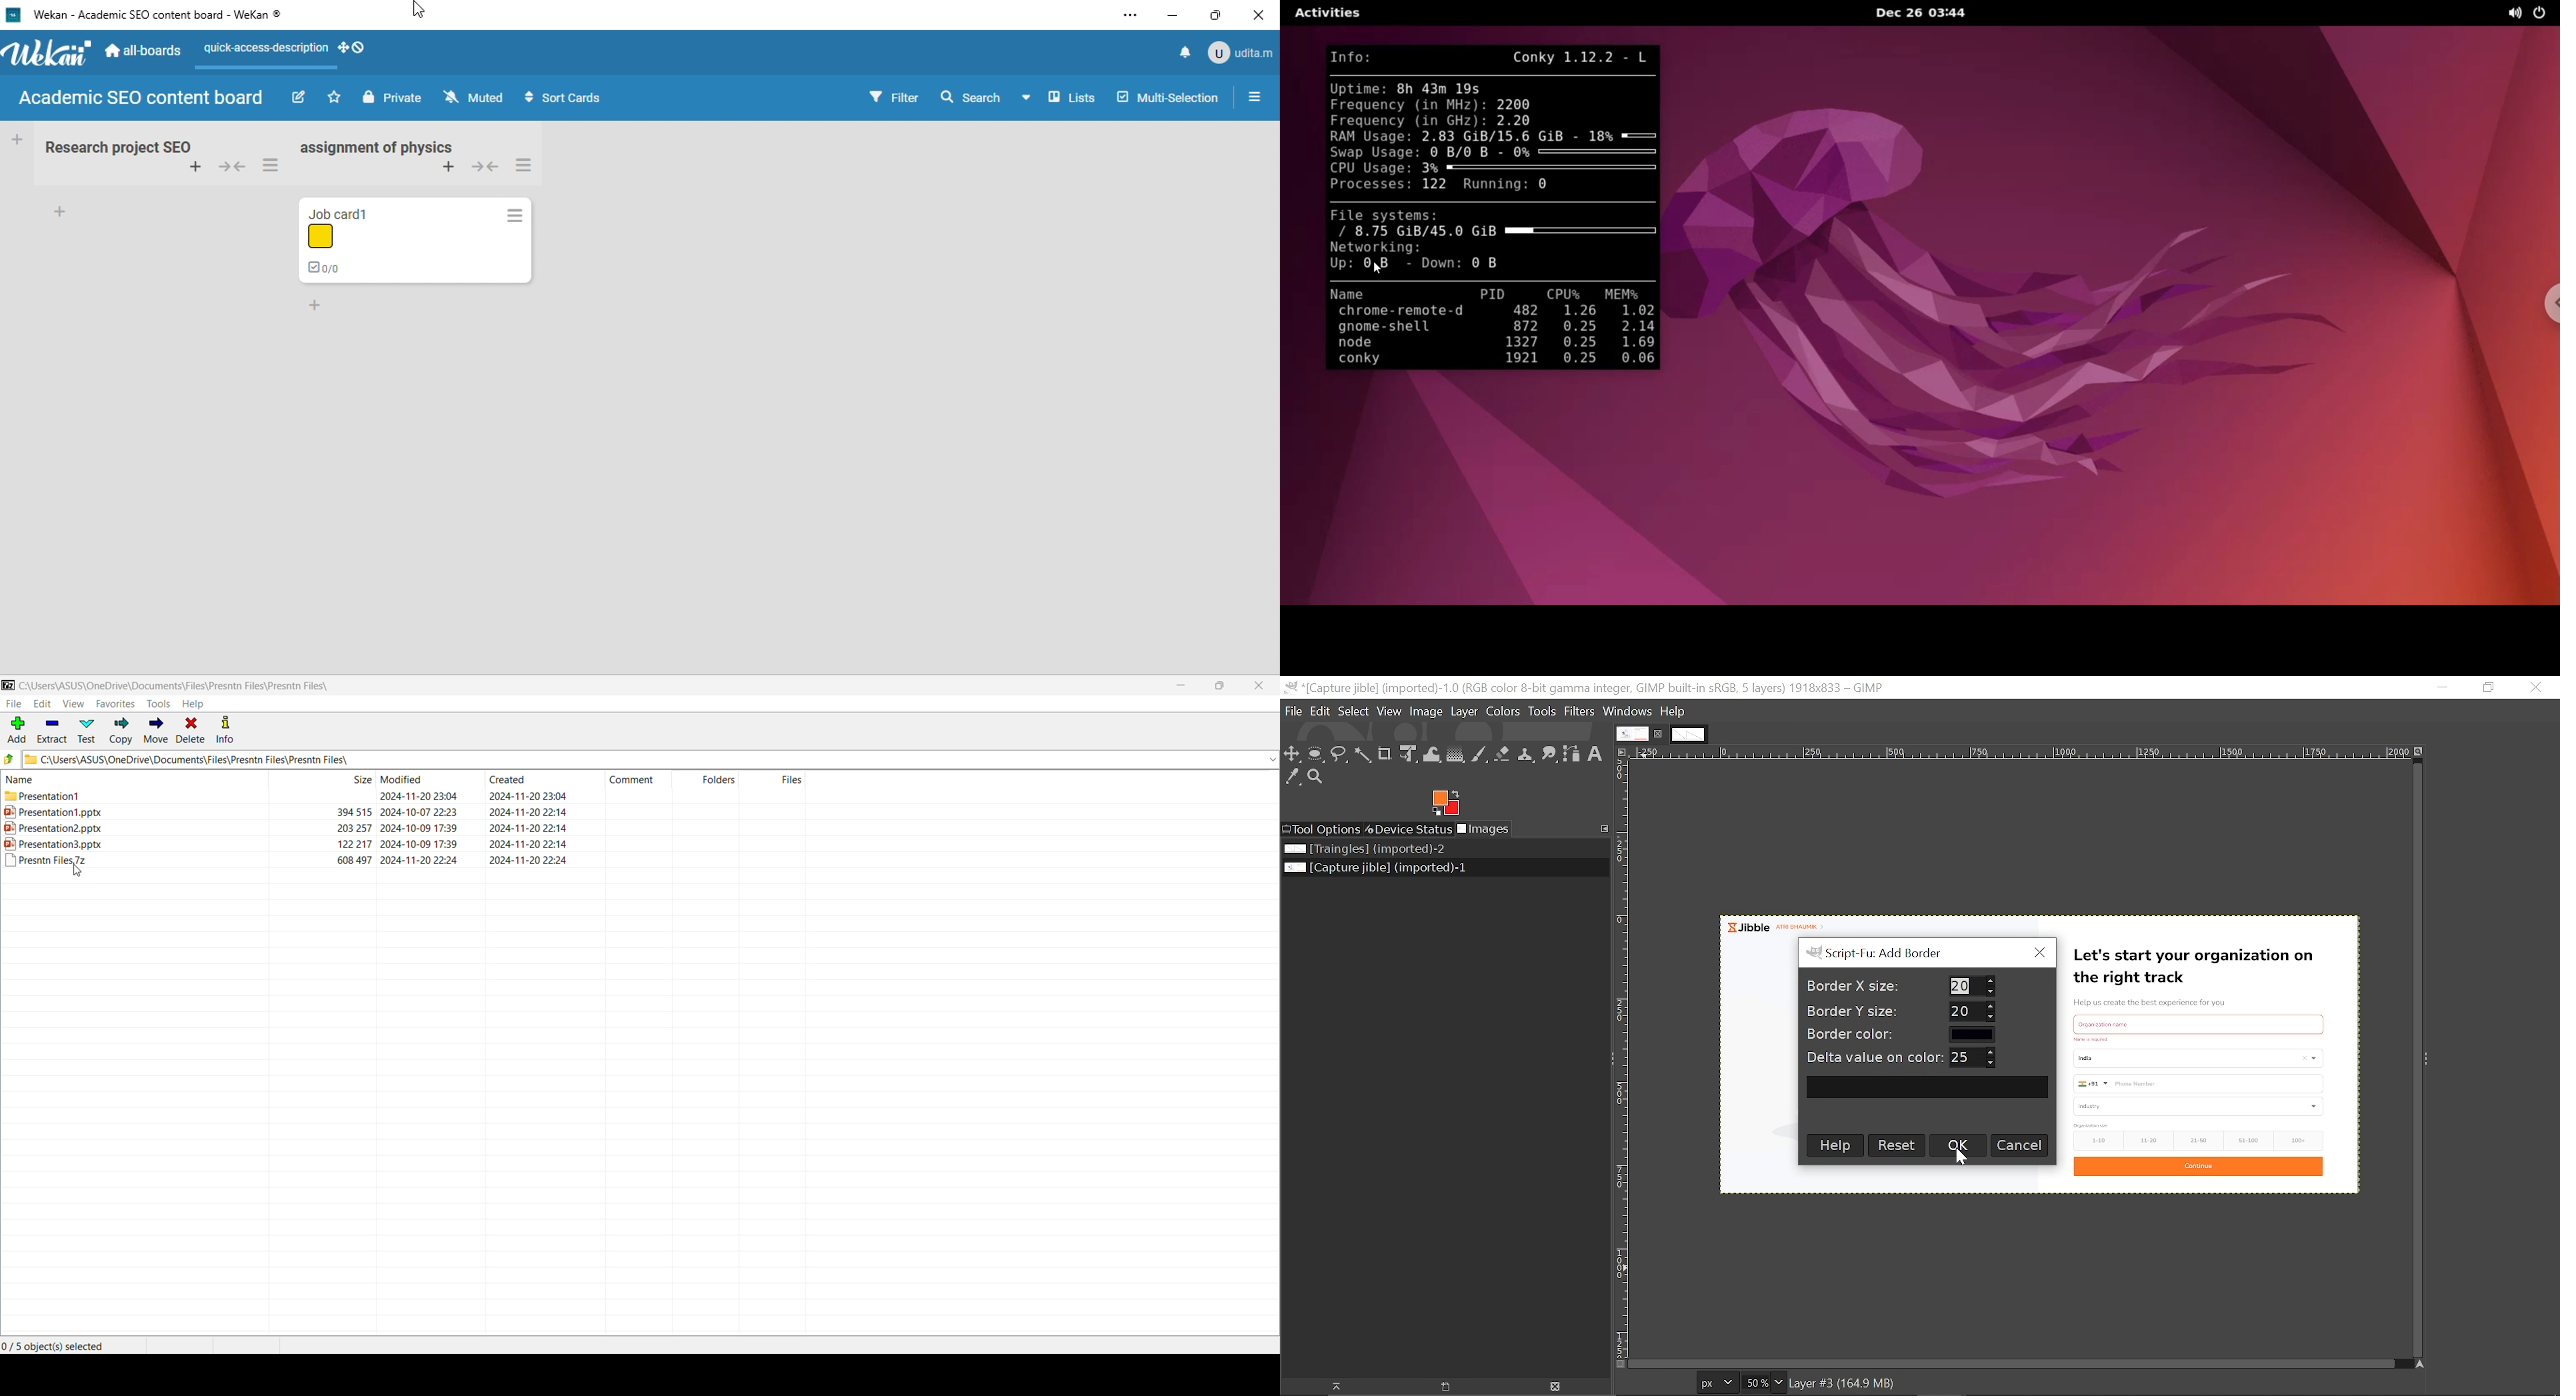  Describe the element at coordinates (2151, 1140) in the screenshot. I see `11-20` at that location.